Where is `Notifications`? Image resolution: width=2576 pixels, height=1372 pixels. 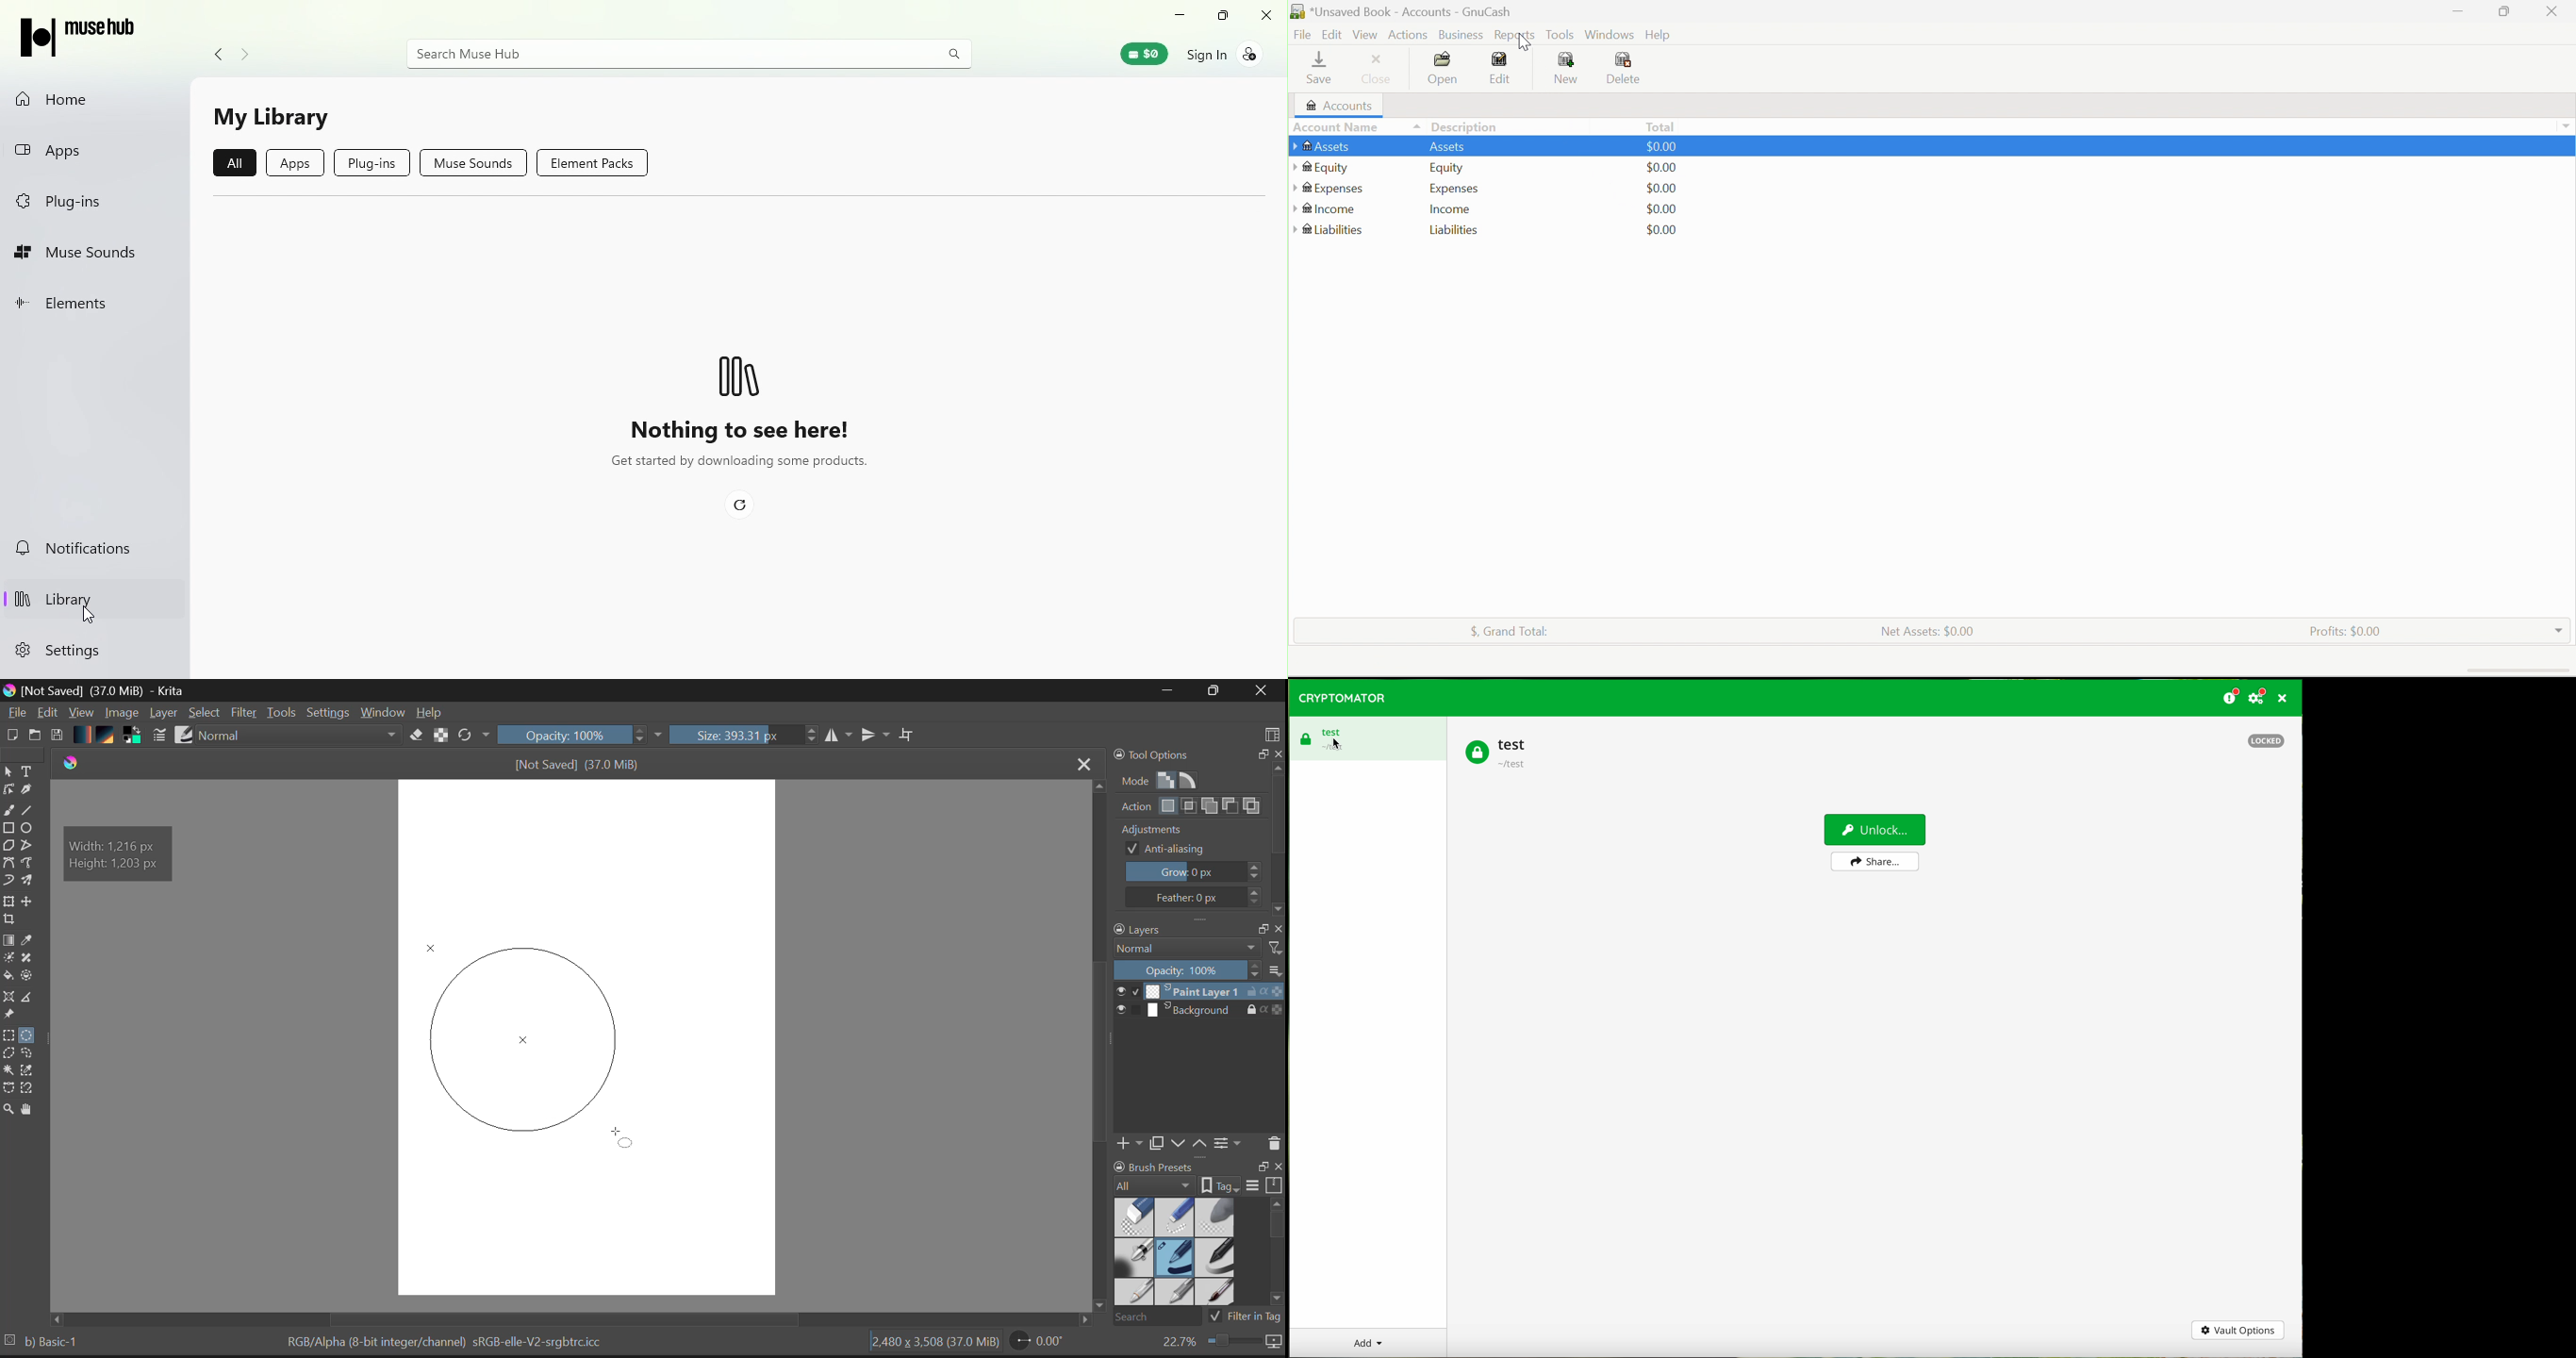 Notifications is located at coordinates (94, 549).